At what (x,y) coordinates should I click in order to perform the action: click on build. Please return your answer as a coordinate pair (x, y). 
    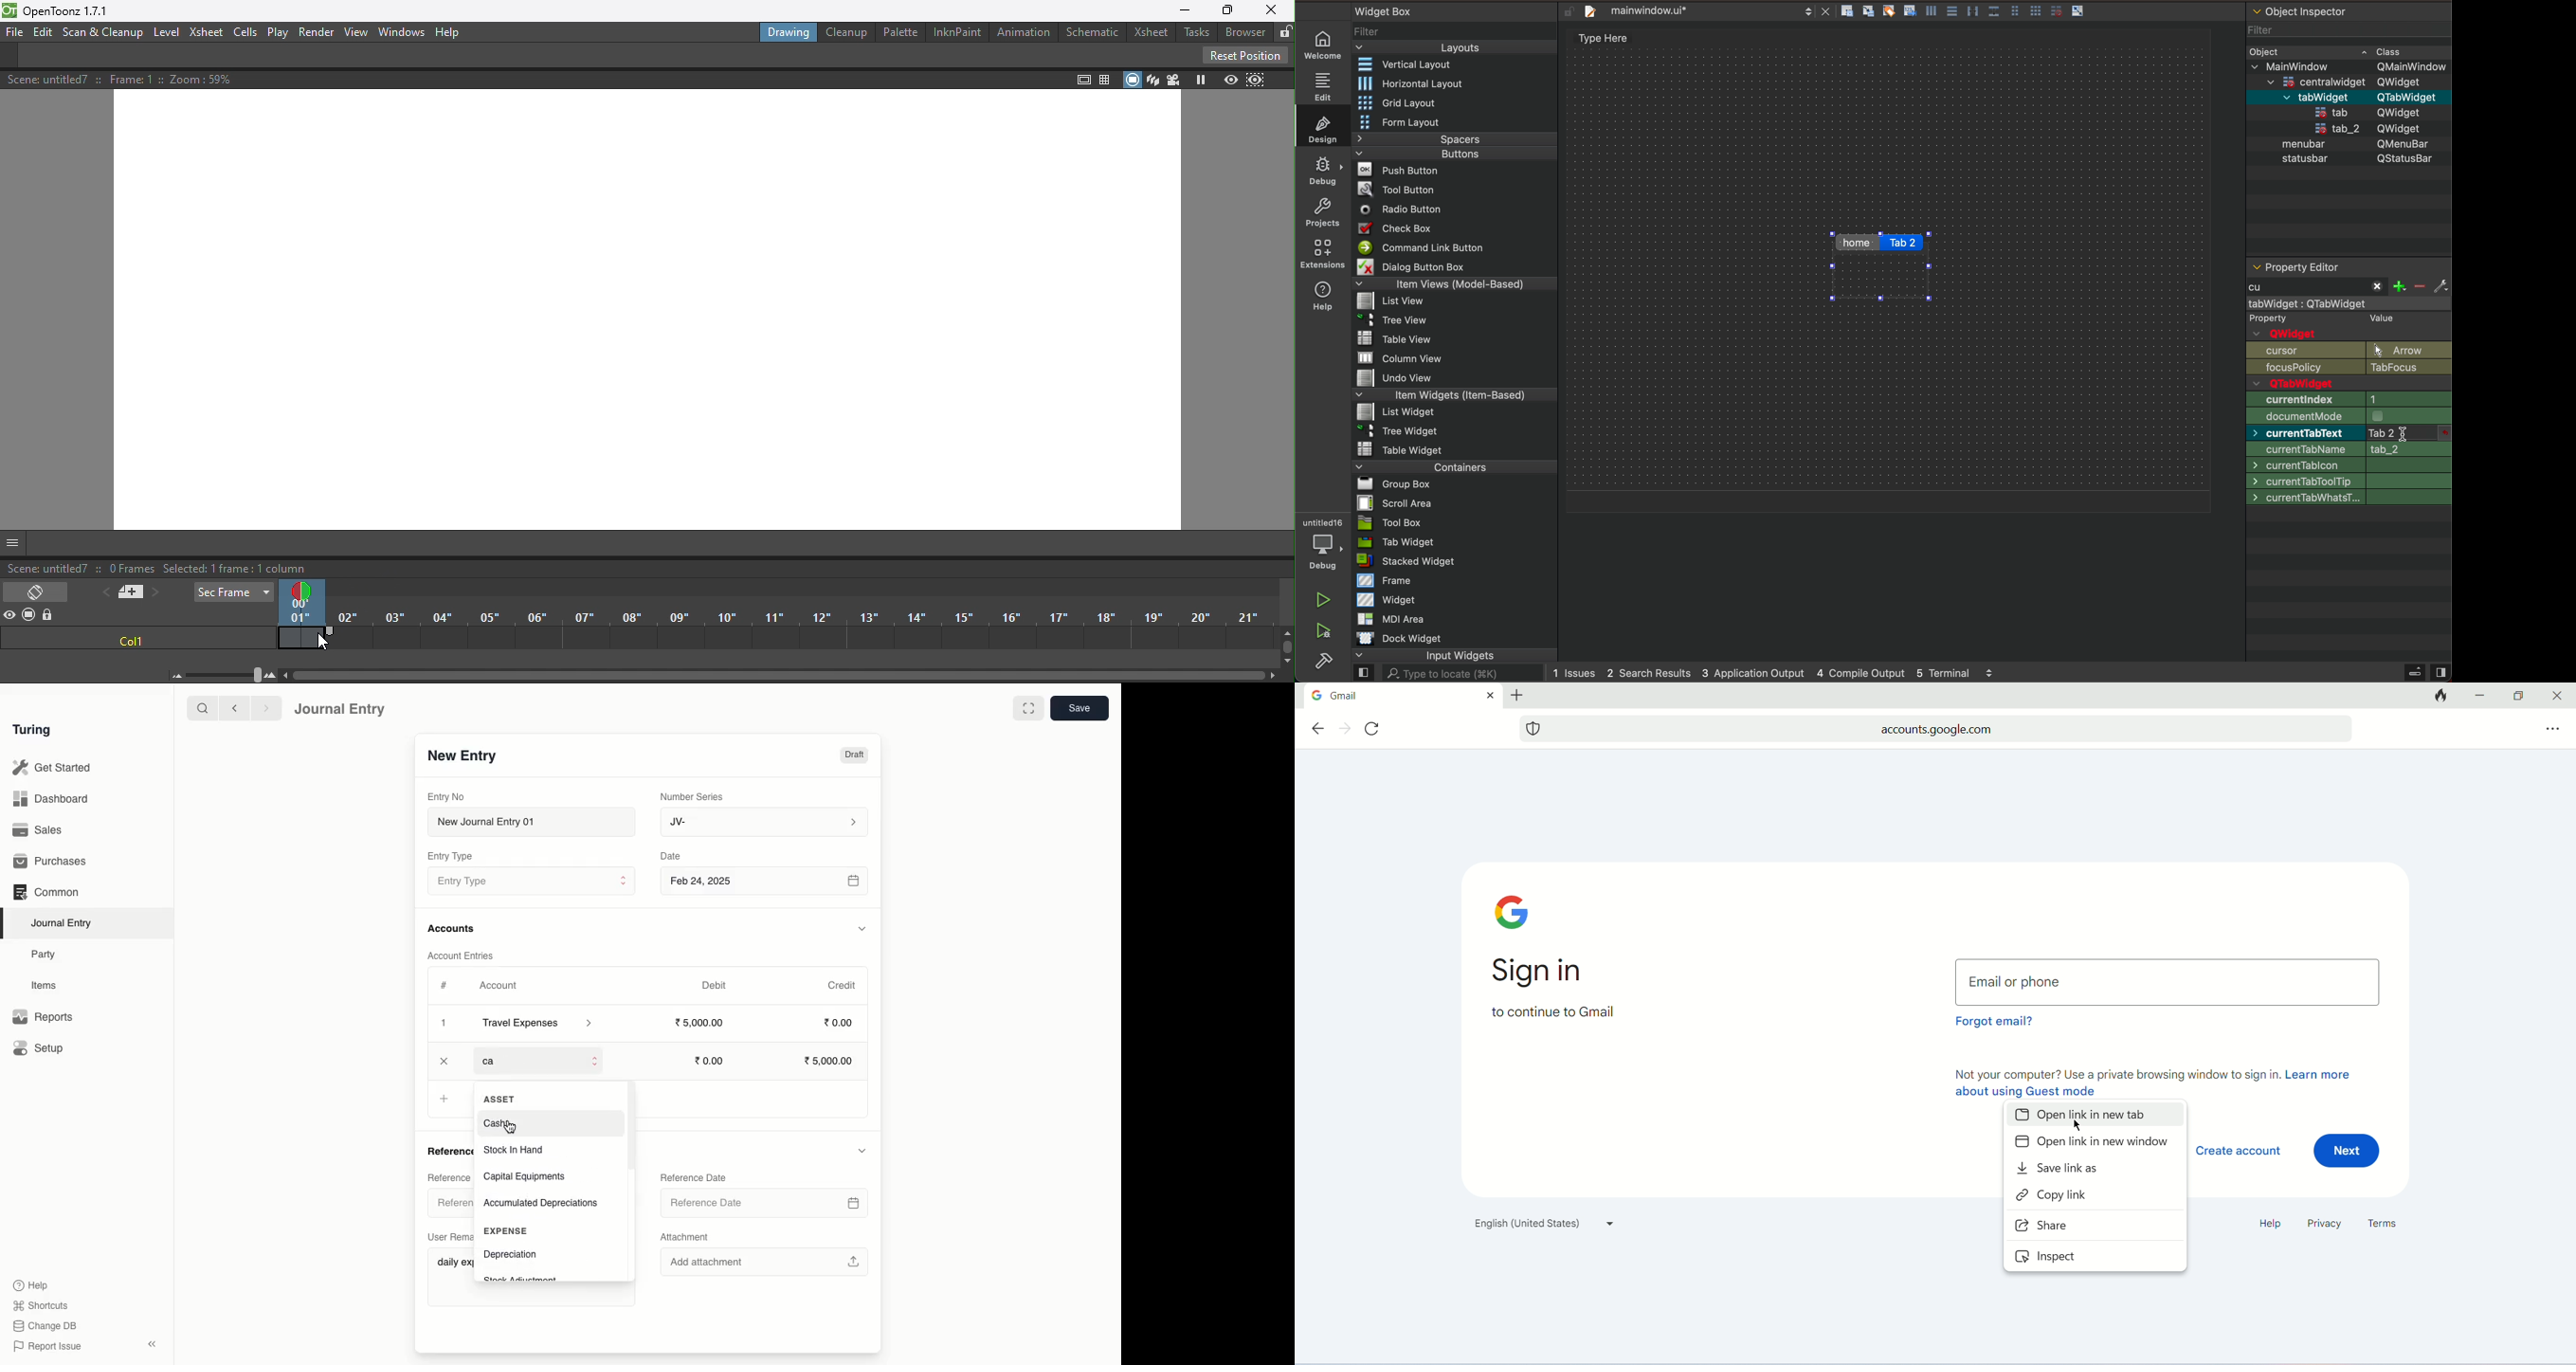
    Looking at the image, I should click on (1328, 662).